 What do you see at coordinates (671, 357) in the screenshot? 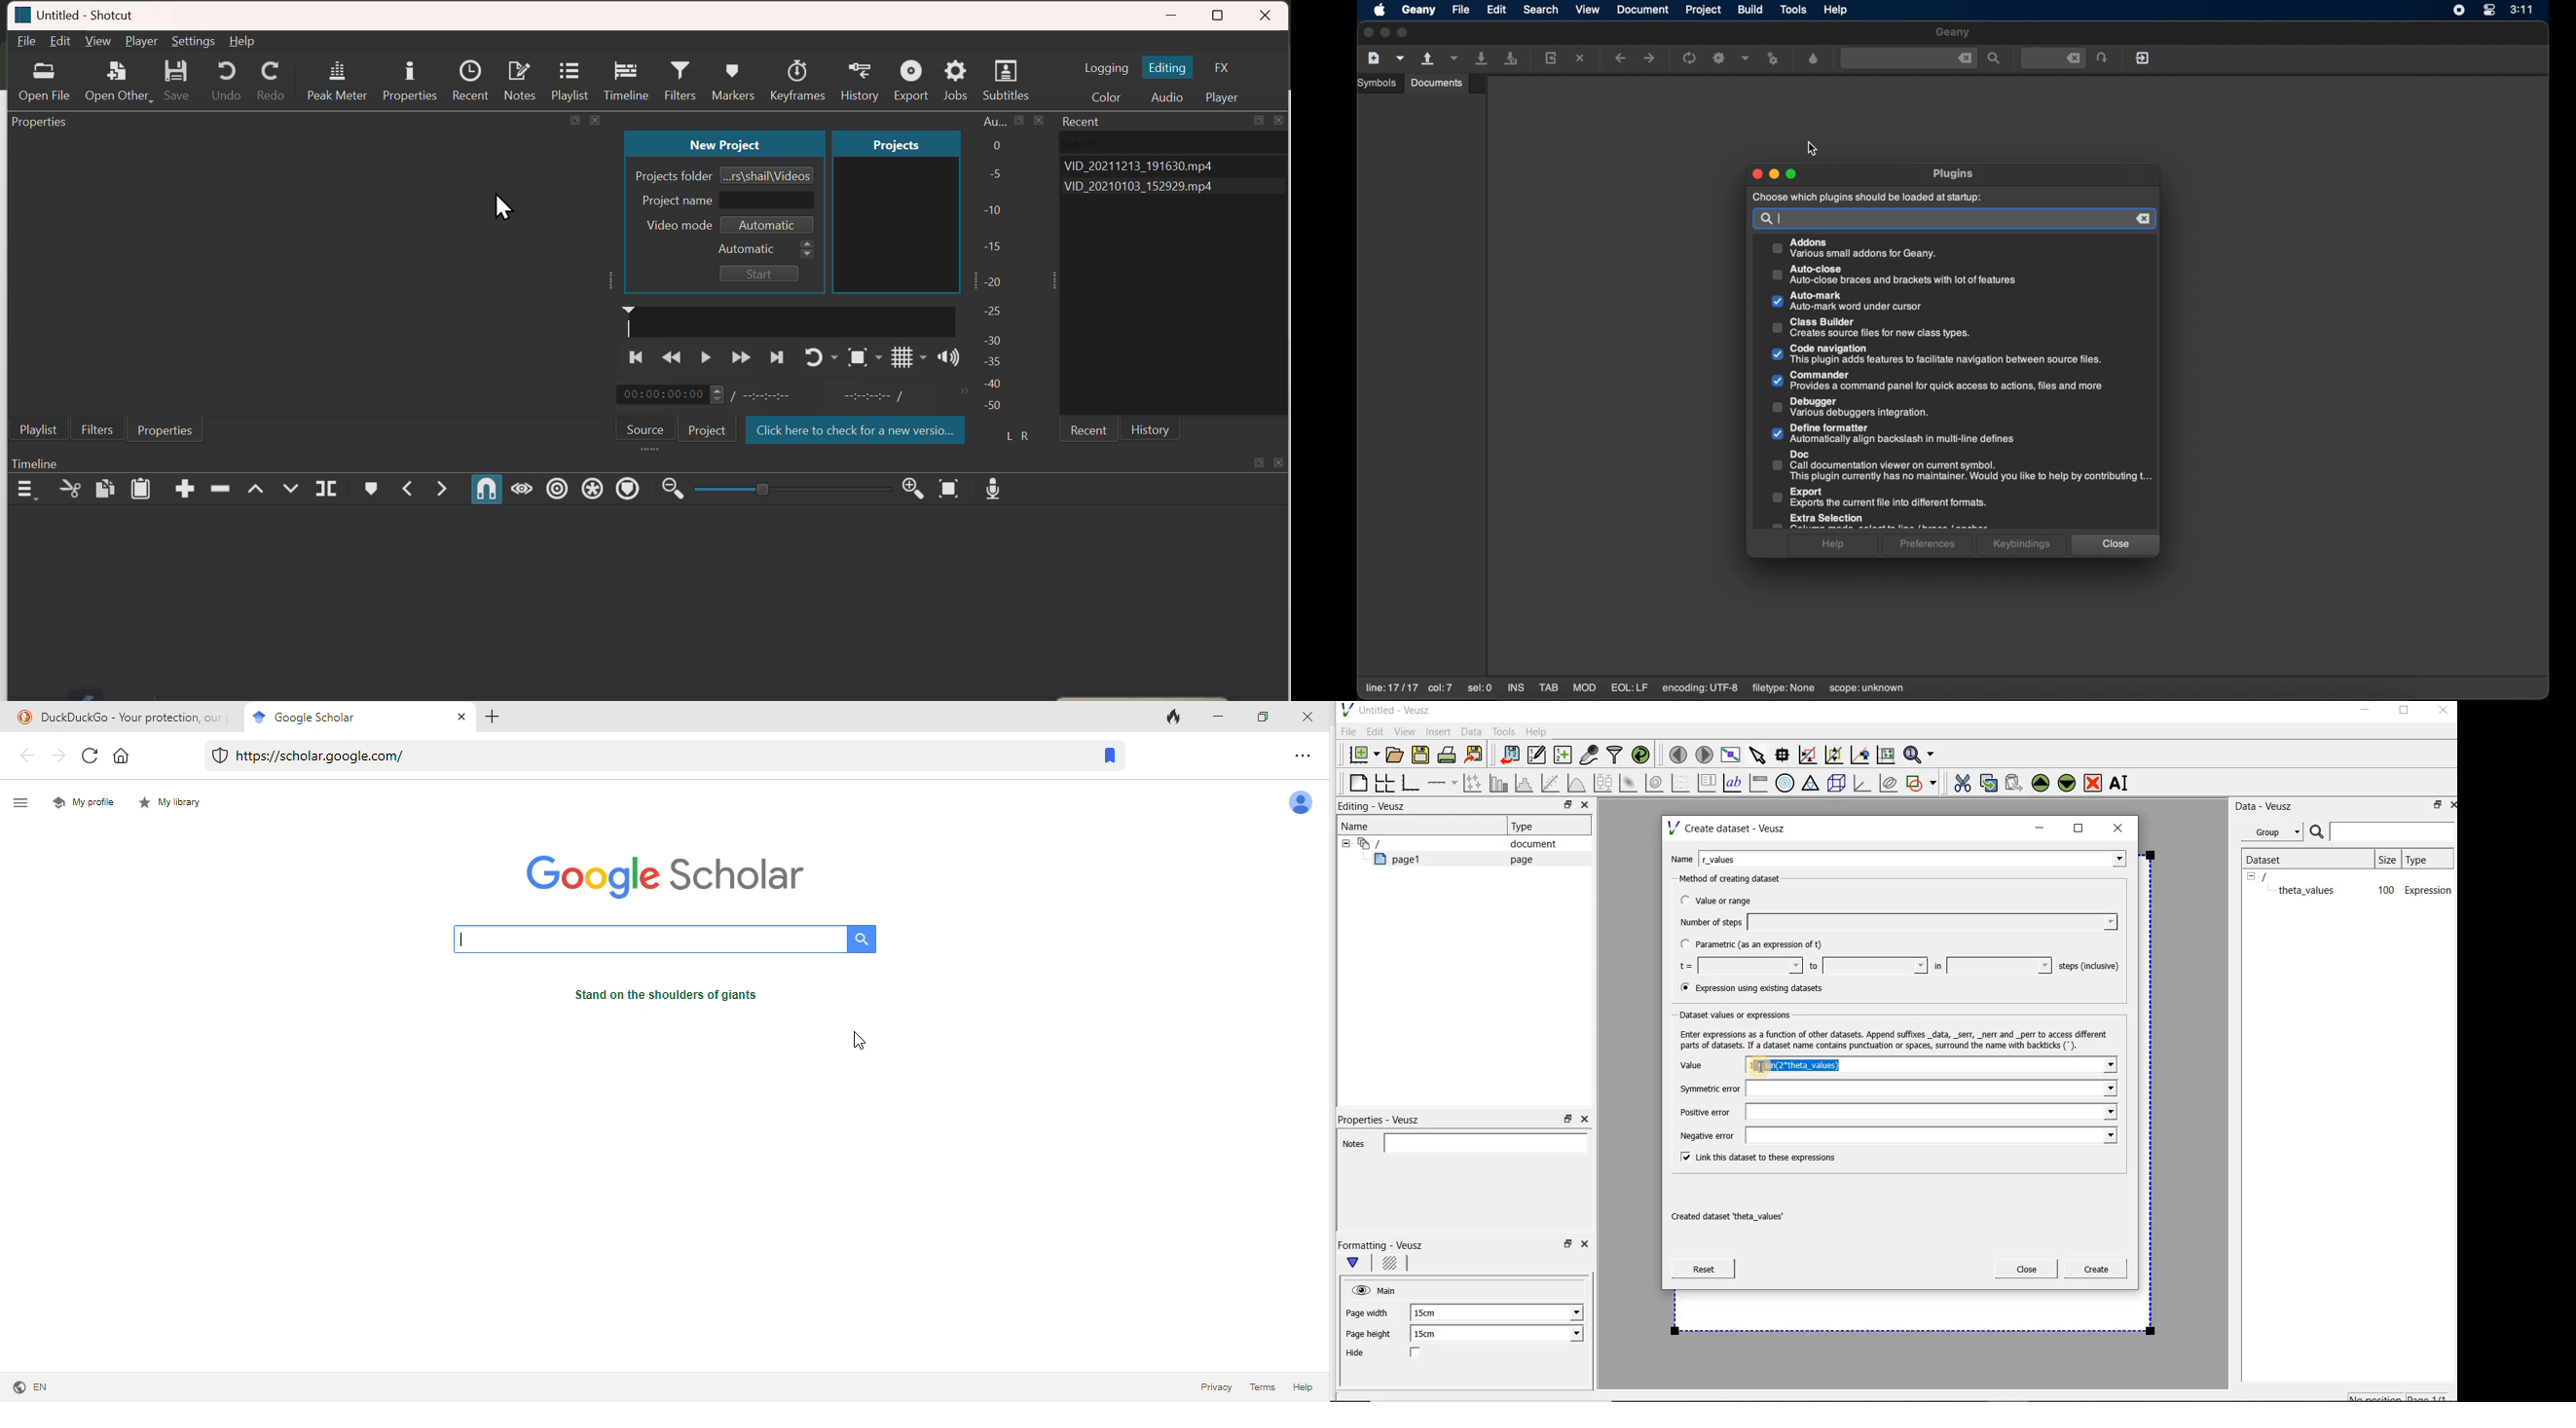
I see `Backward` at bounding box center [671, 357].